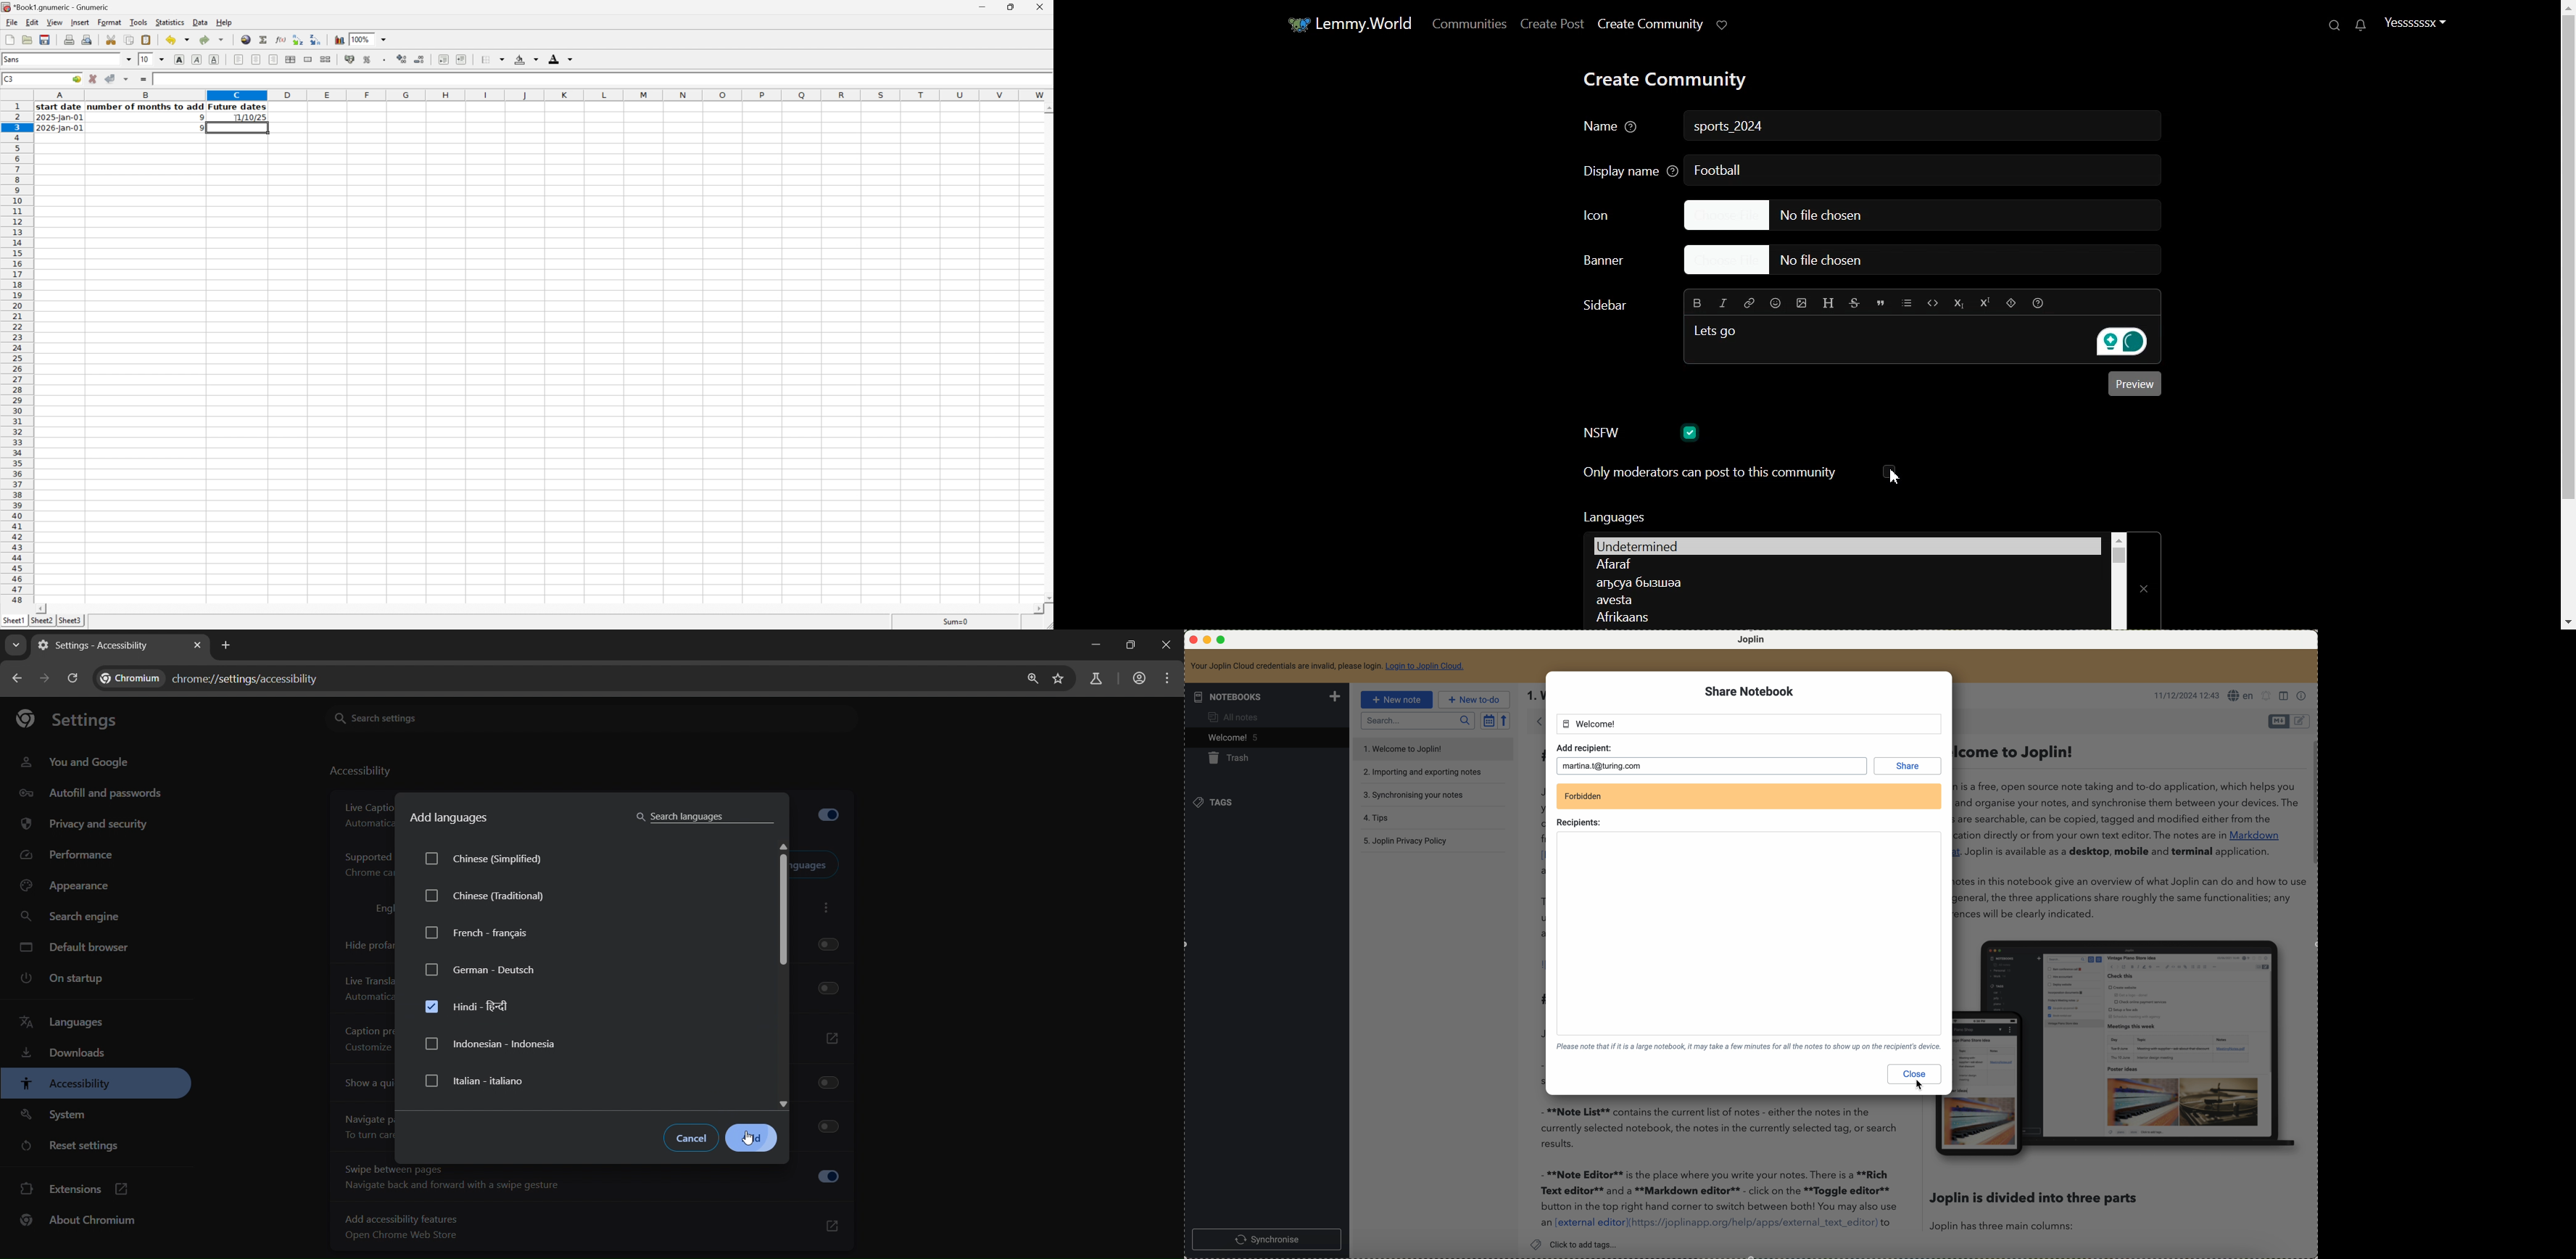 Image resolution: width=2576 pixels, height=1260 pixels. What do you see at coordinates (33, 21) in the screenshot?
I see `Edit` at bounding box center [33, 21].